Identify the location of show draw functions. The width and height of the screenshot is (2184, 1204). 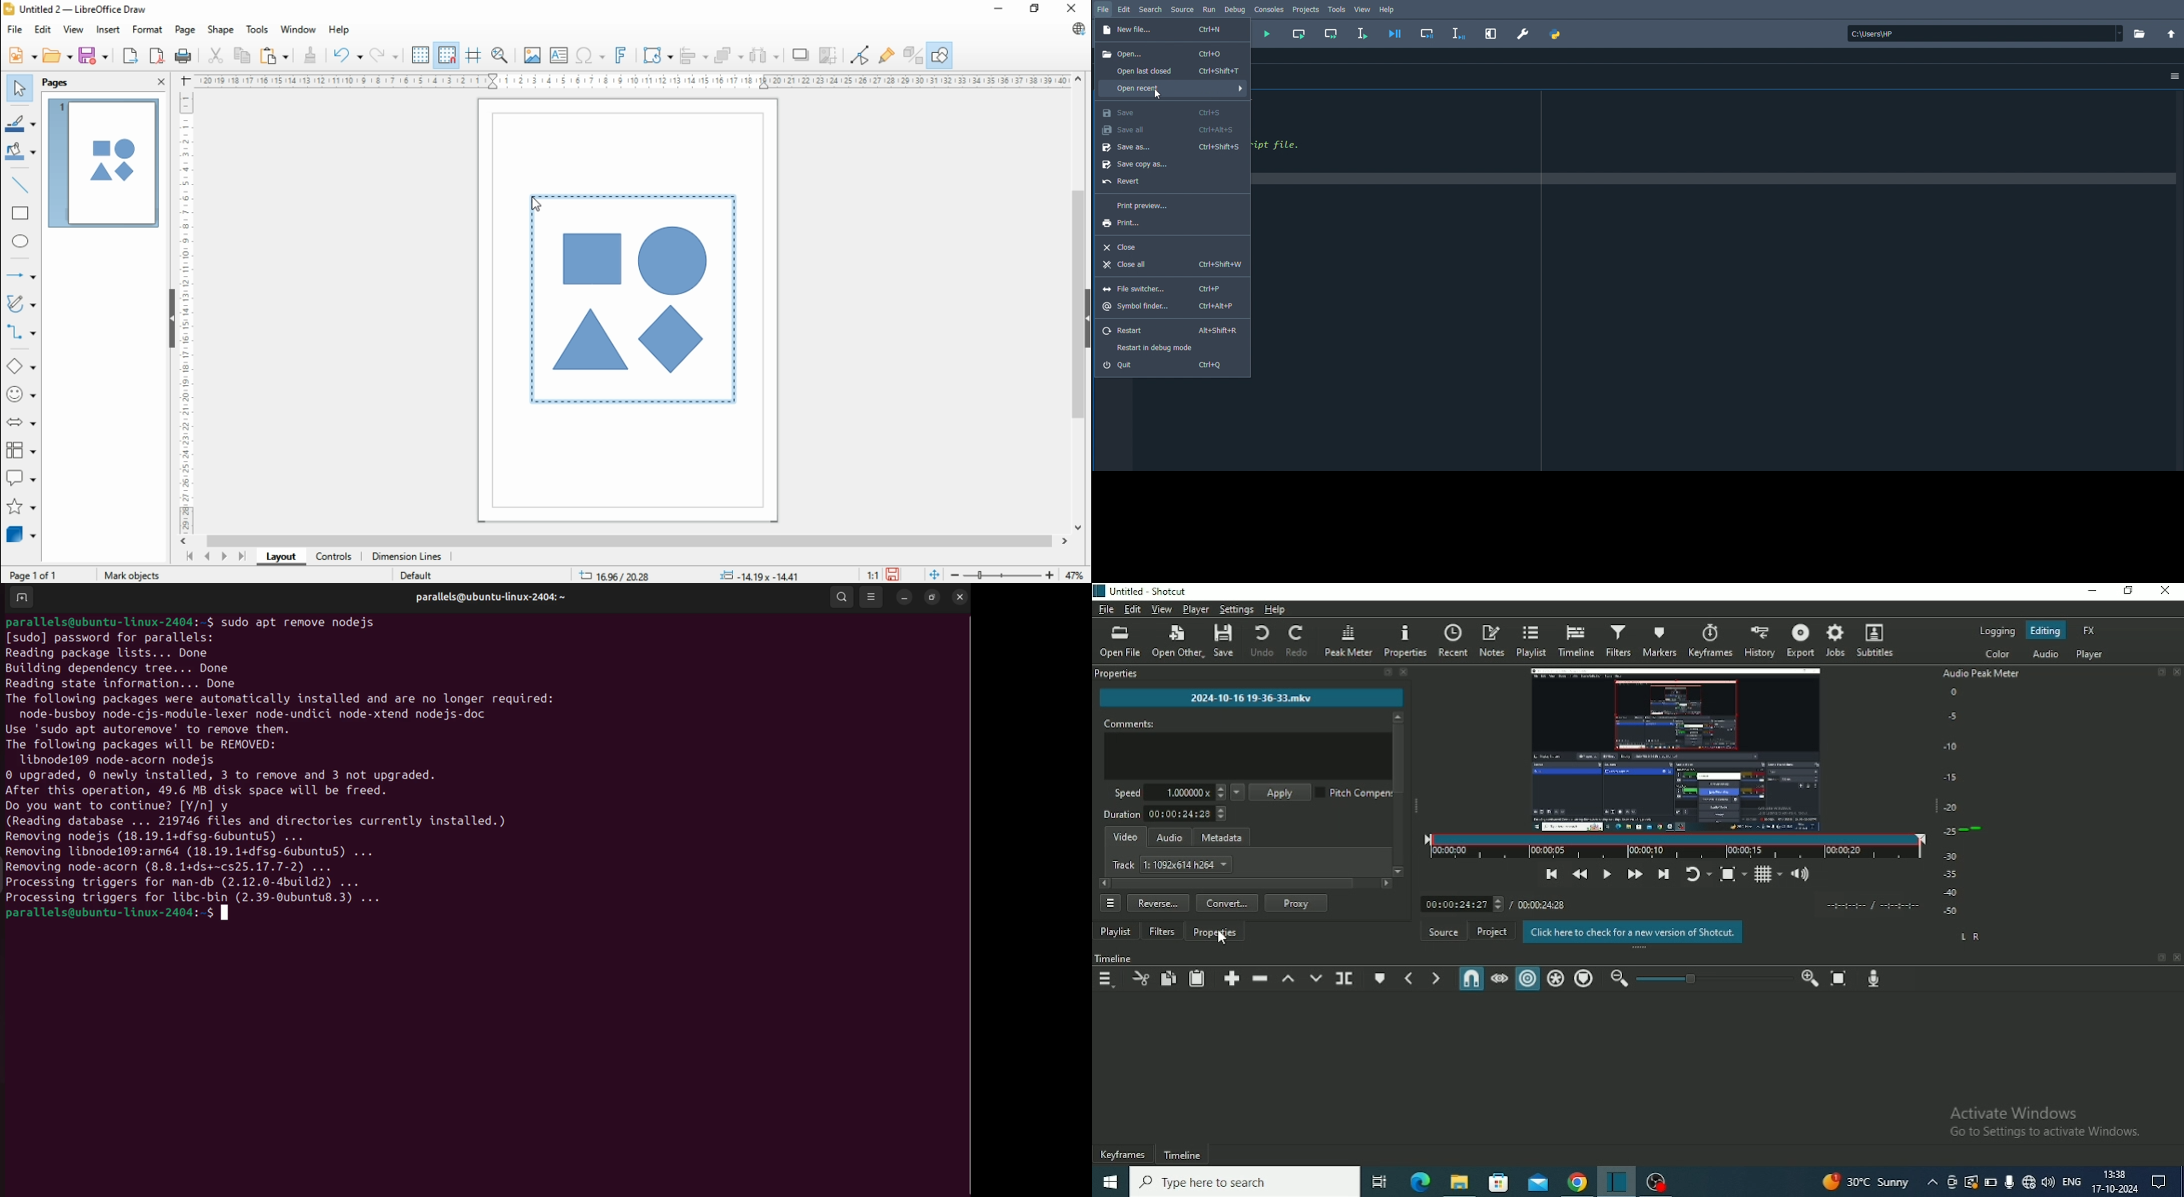
(942, 53).